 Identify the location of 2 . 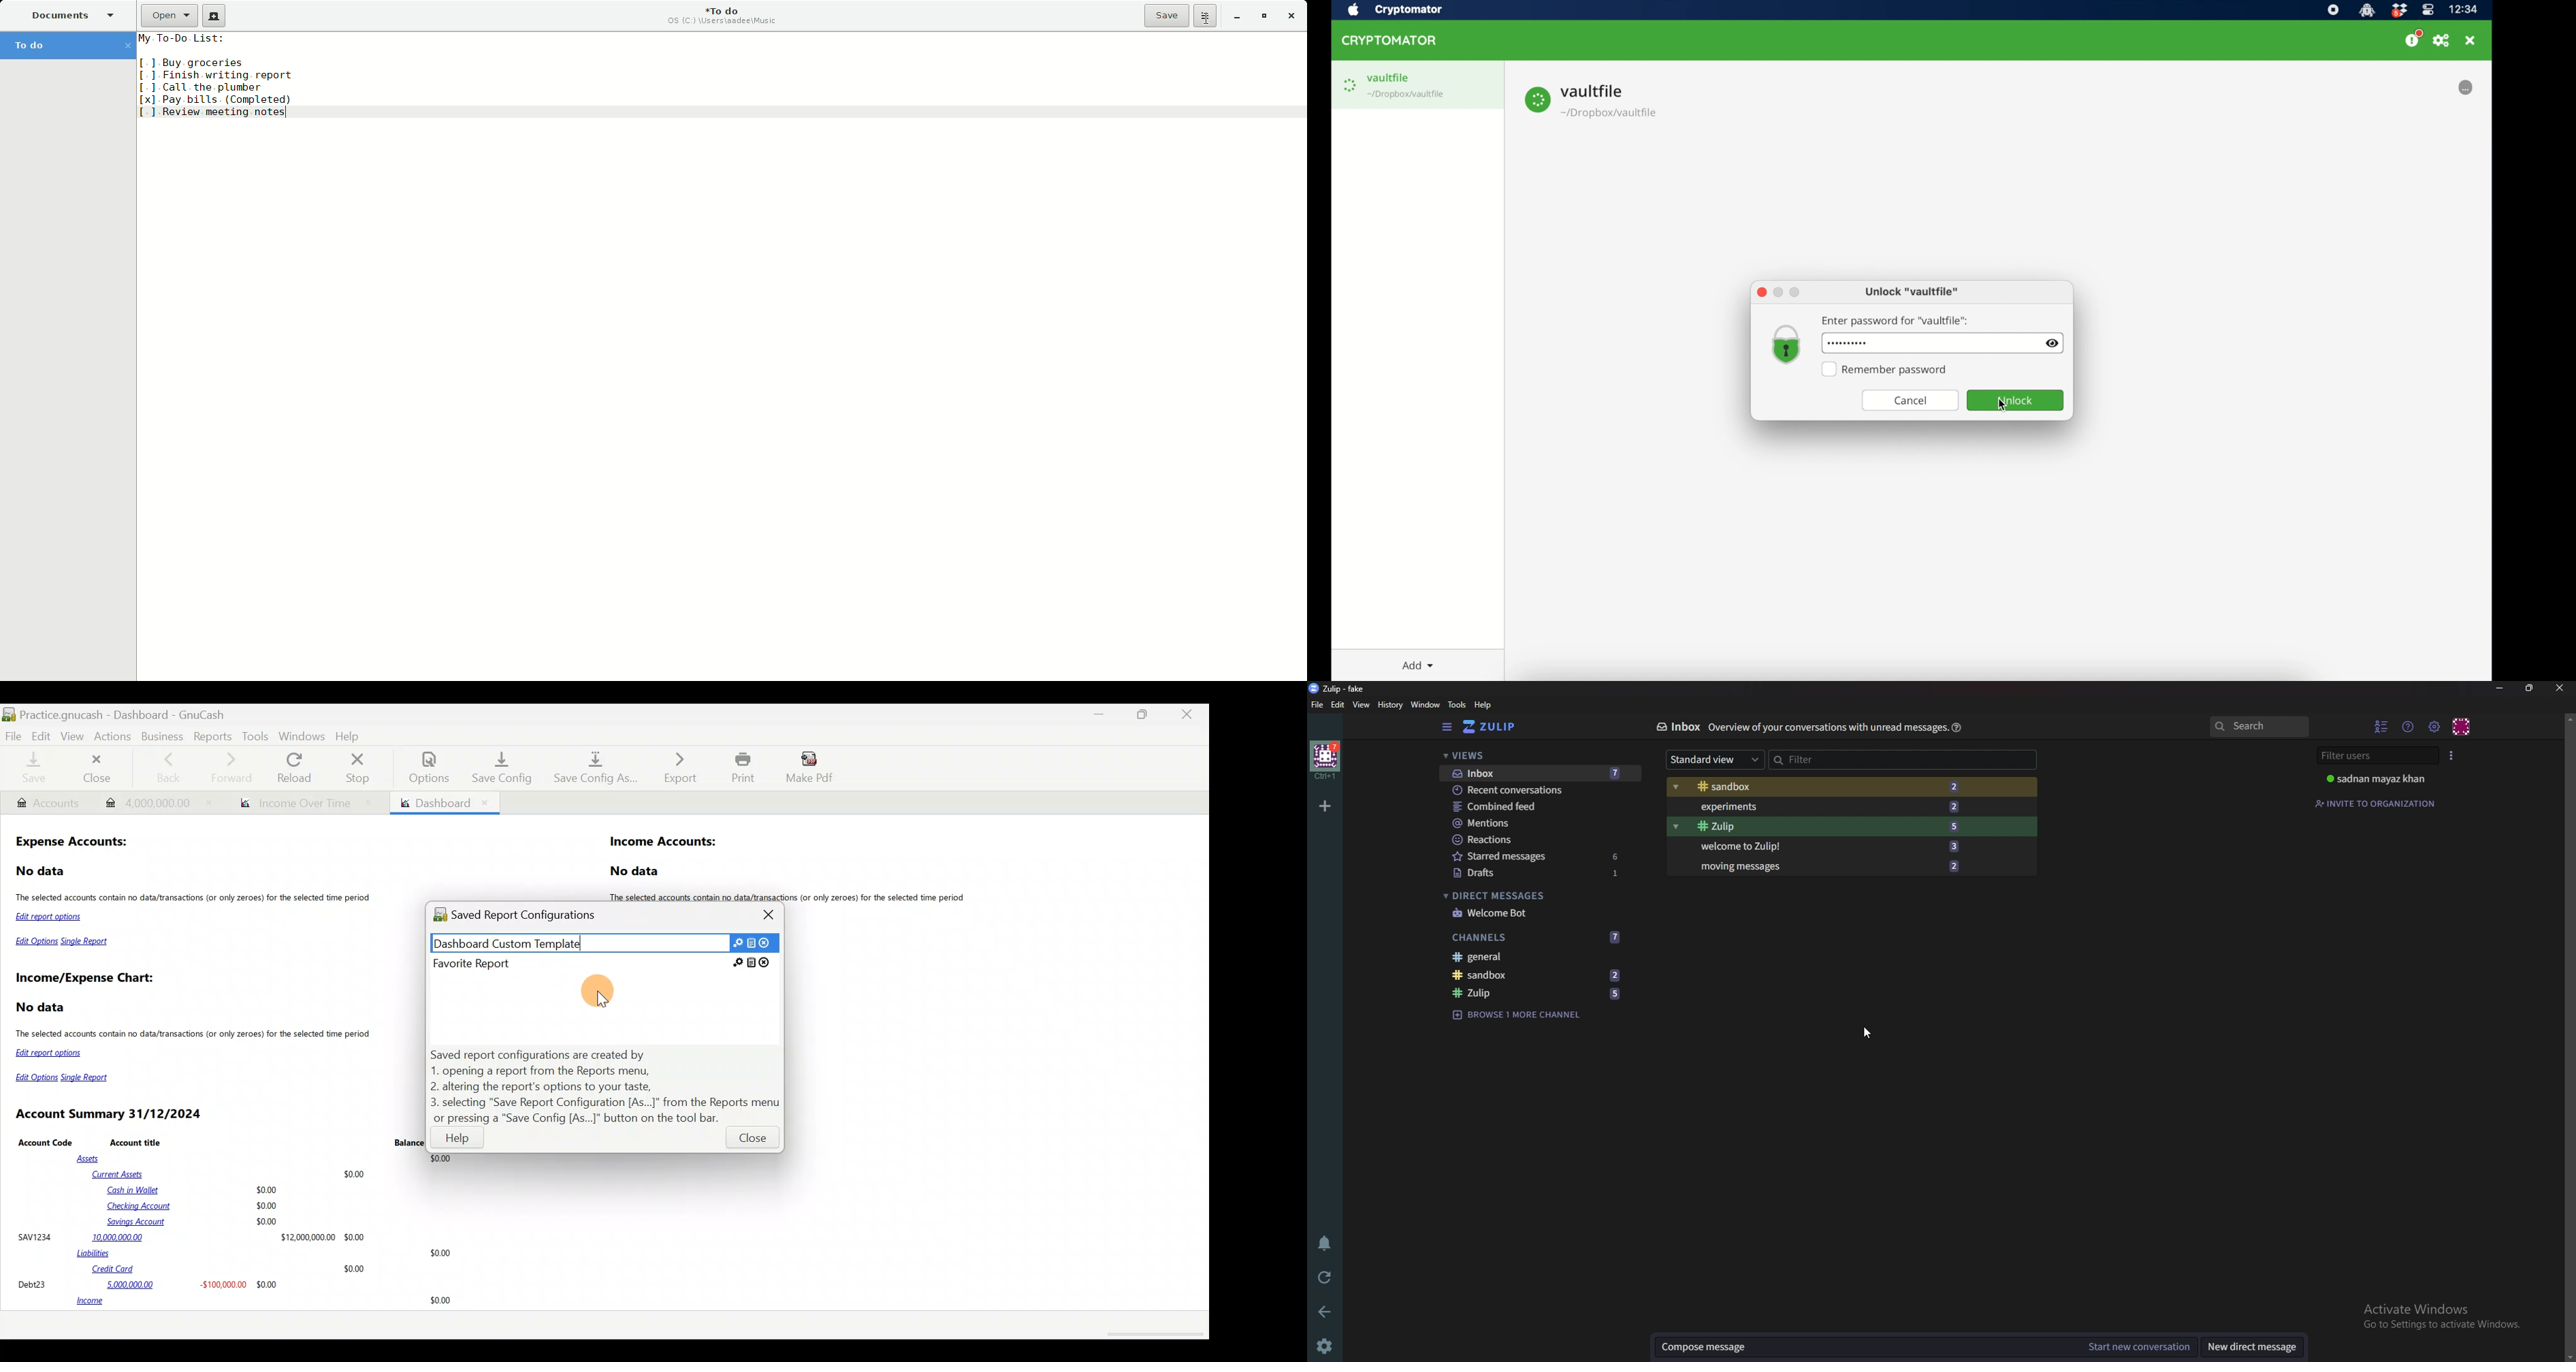
(1957, 786).